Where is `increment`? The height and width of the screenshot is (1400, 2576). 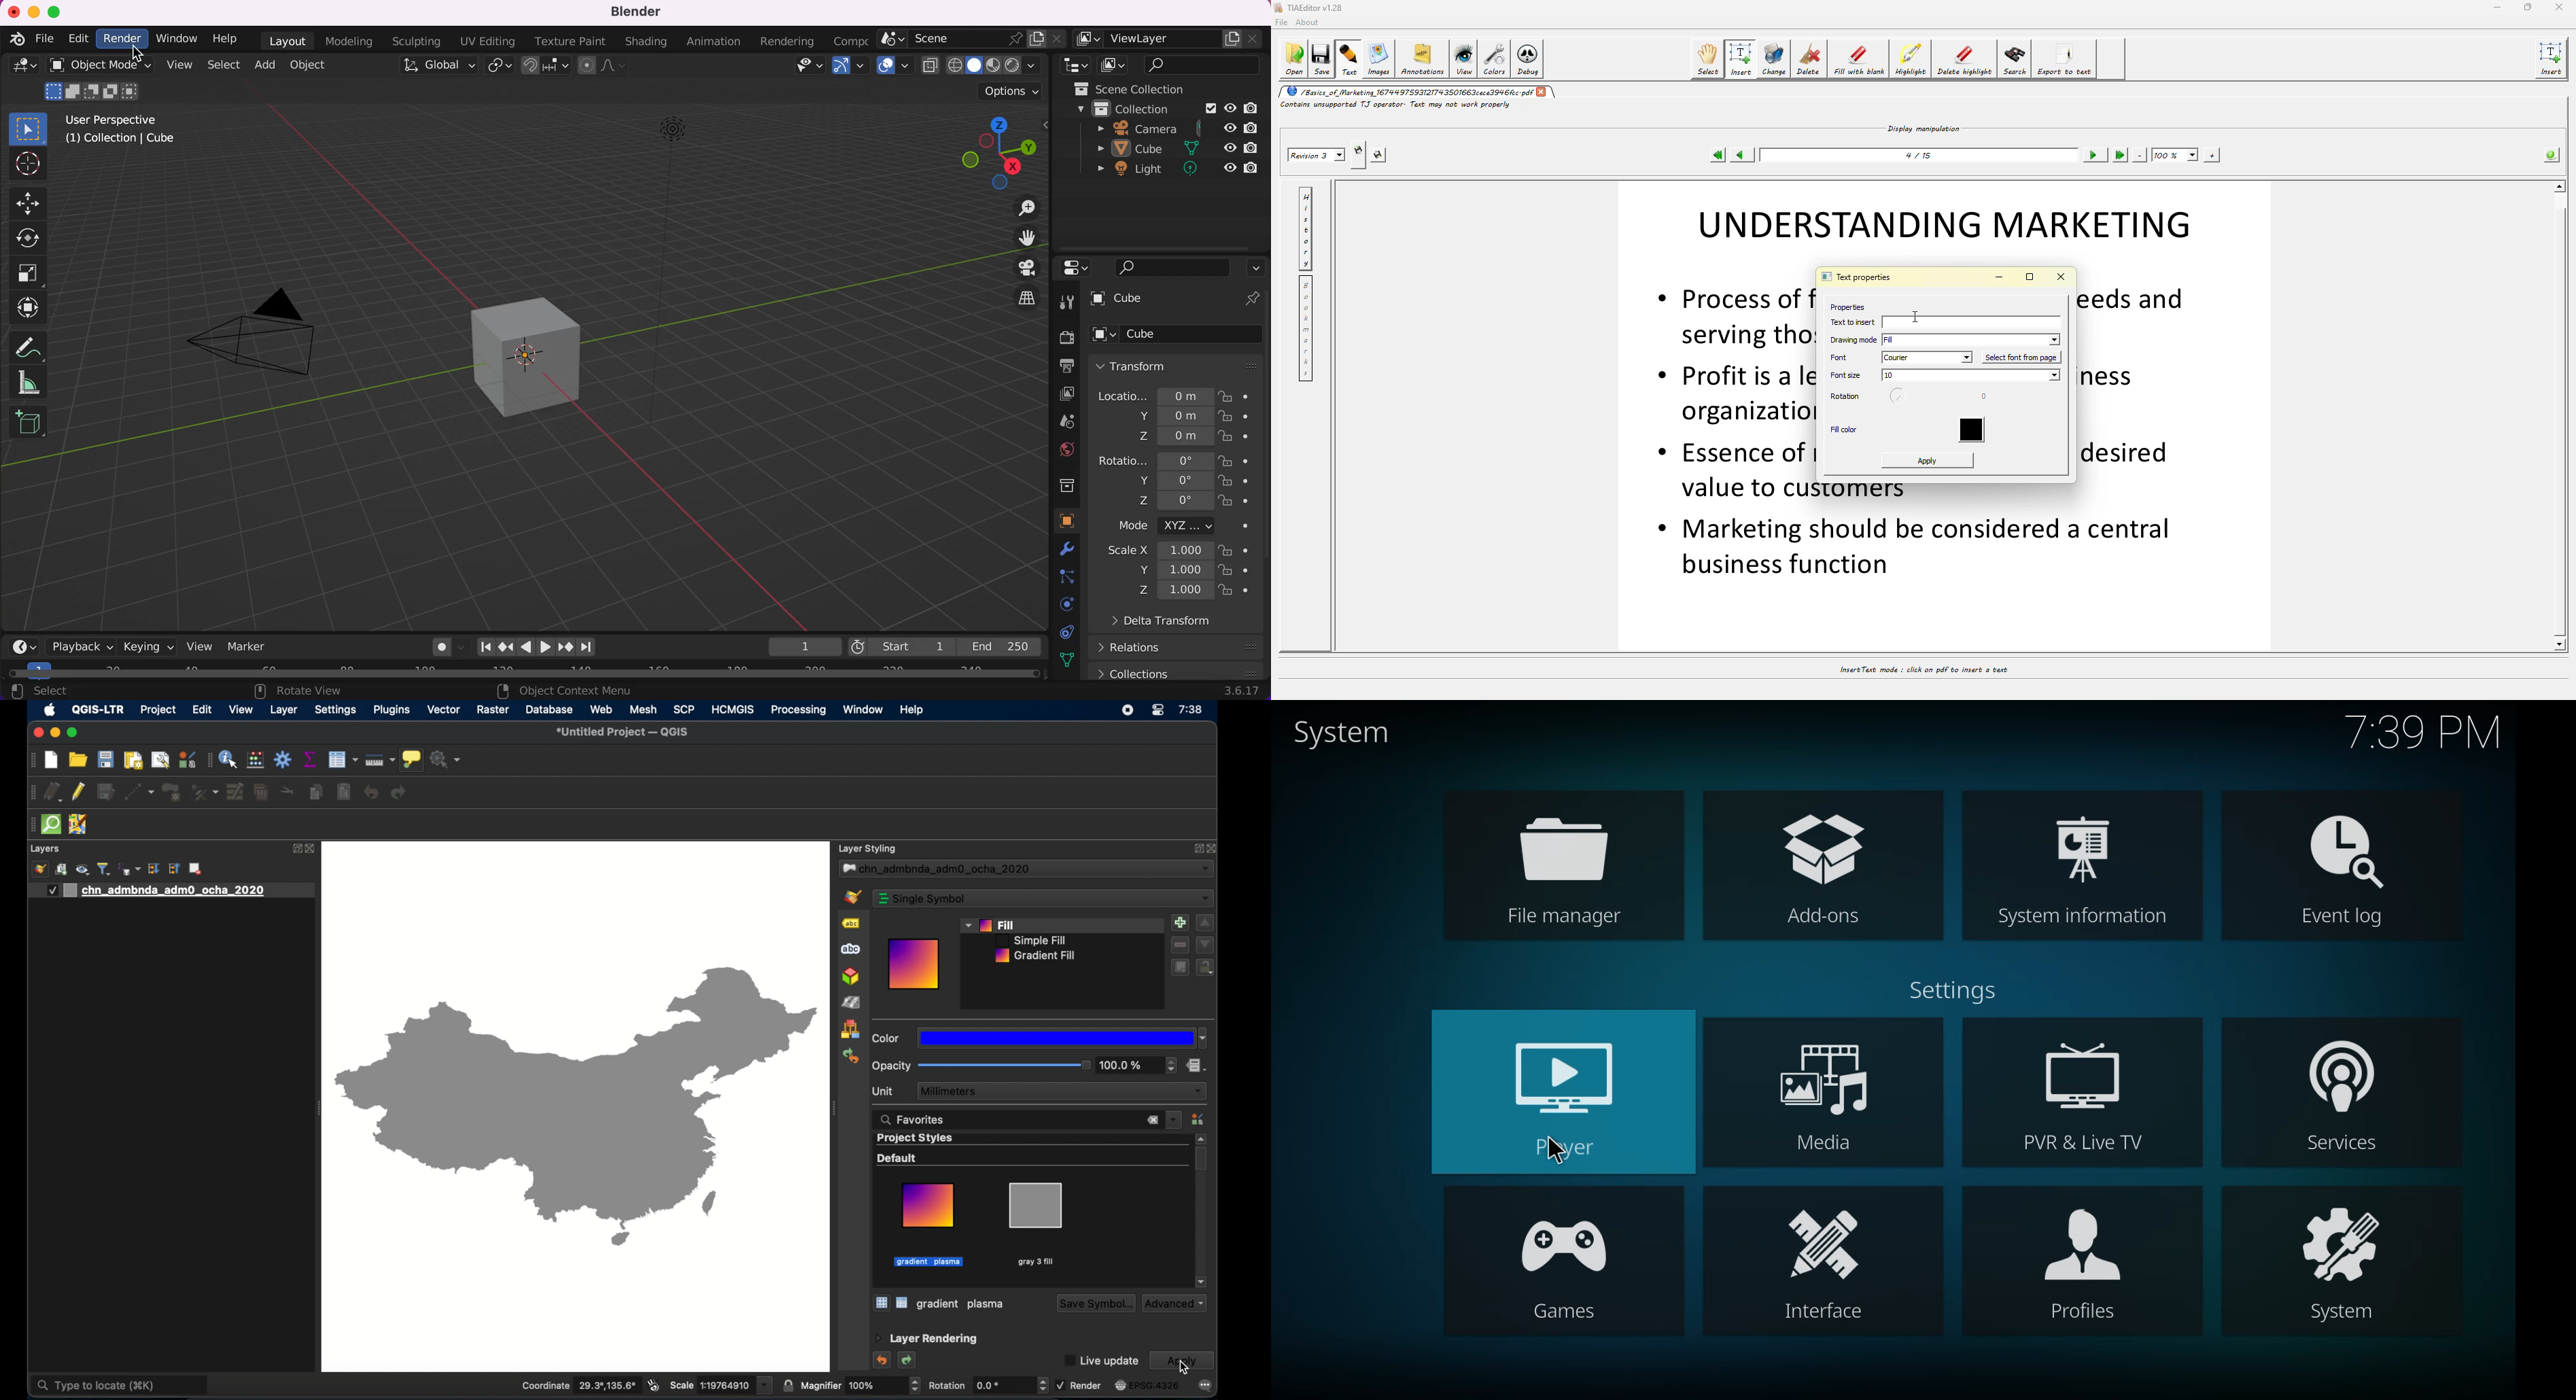 increment is located at coordinates (1205, 923).